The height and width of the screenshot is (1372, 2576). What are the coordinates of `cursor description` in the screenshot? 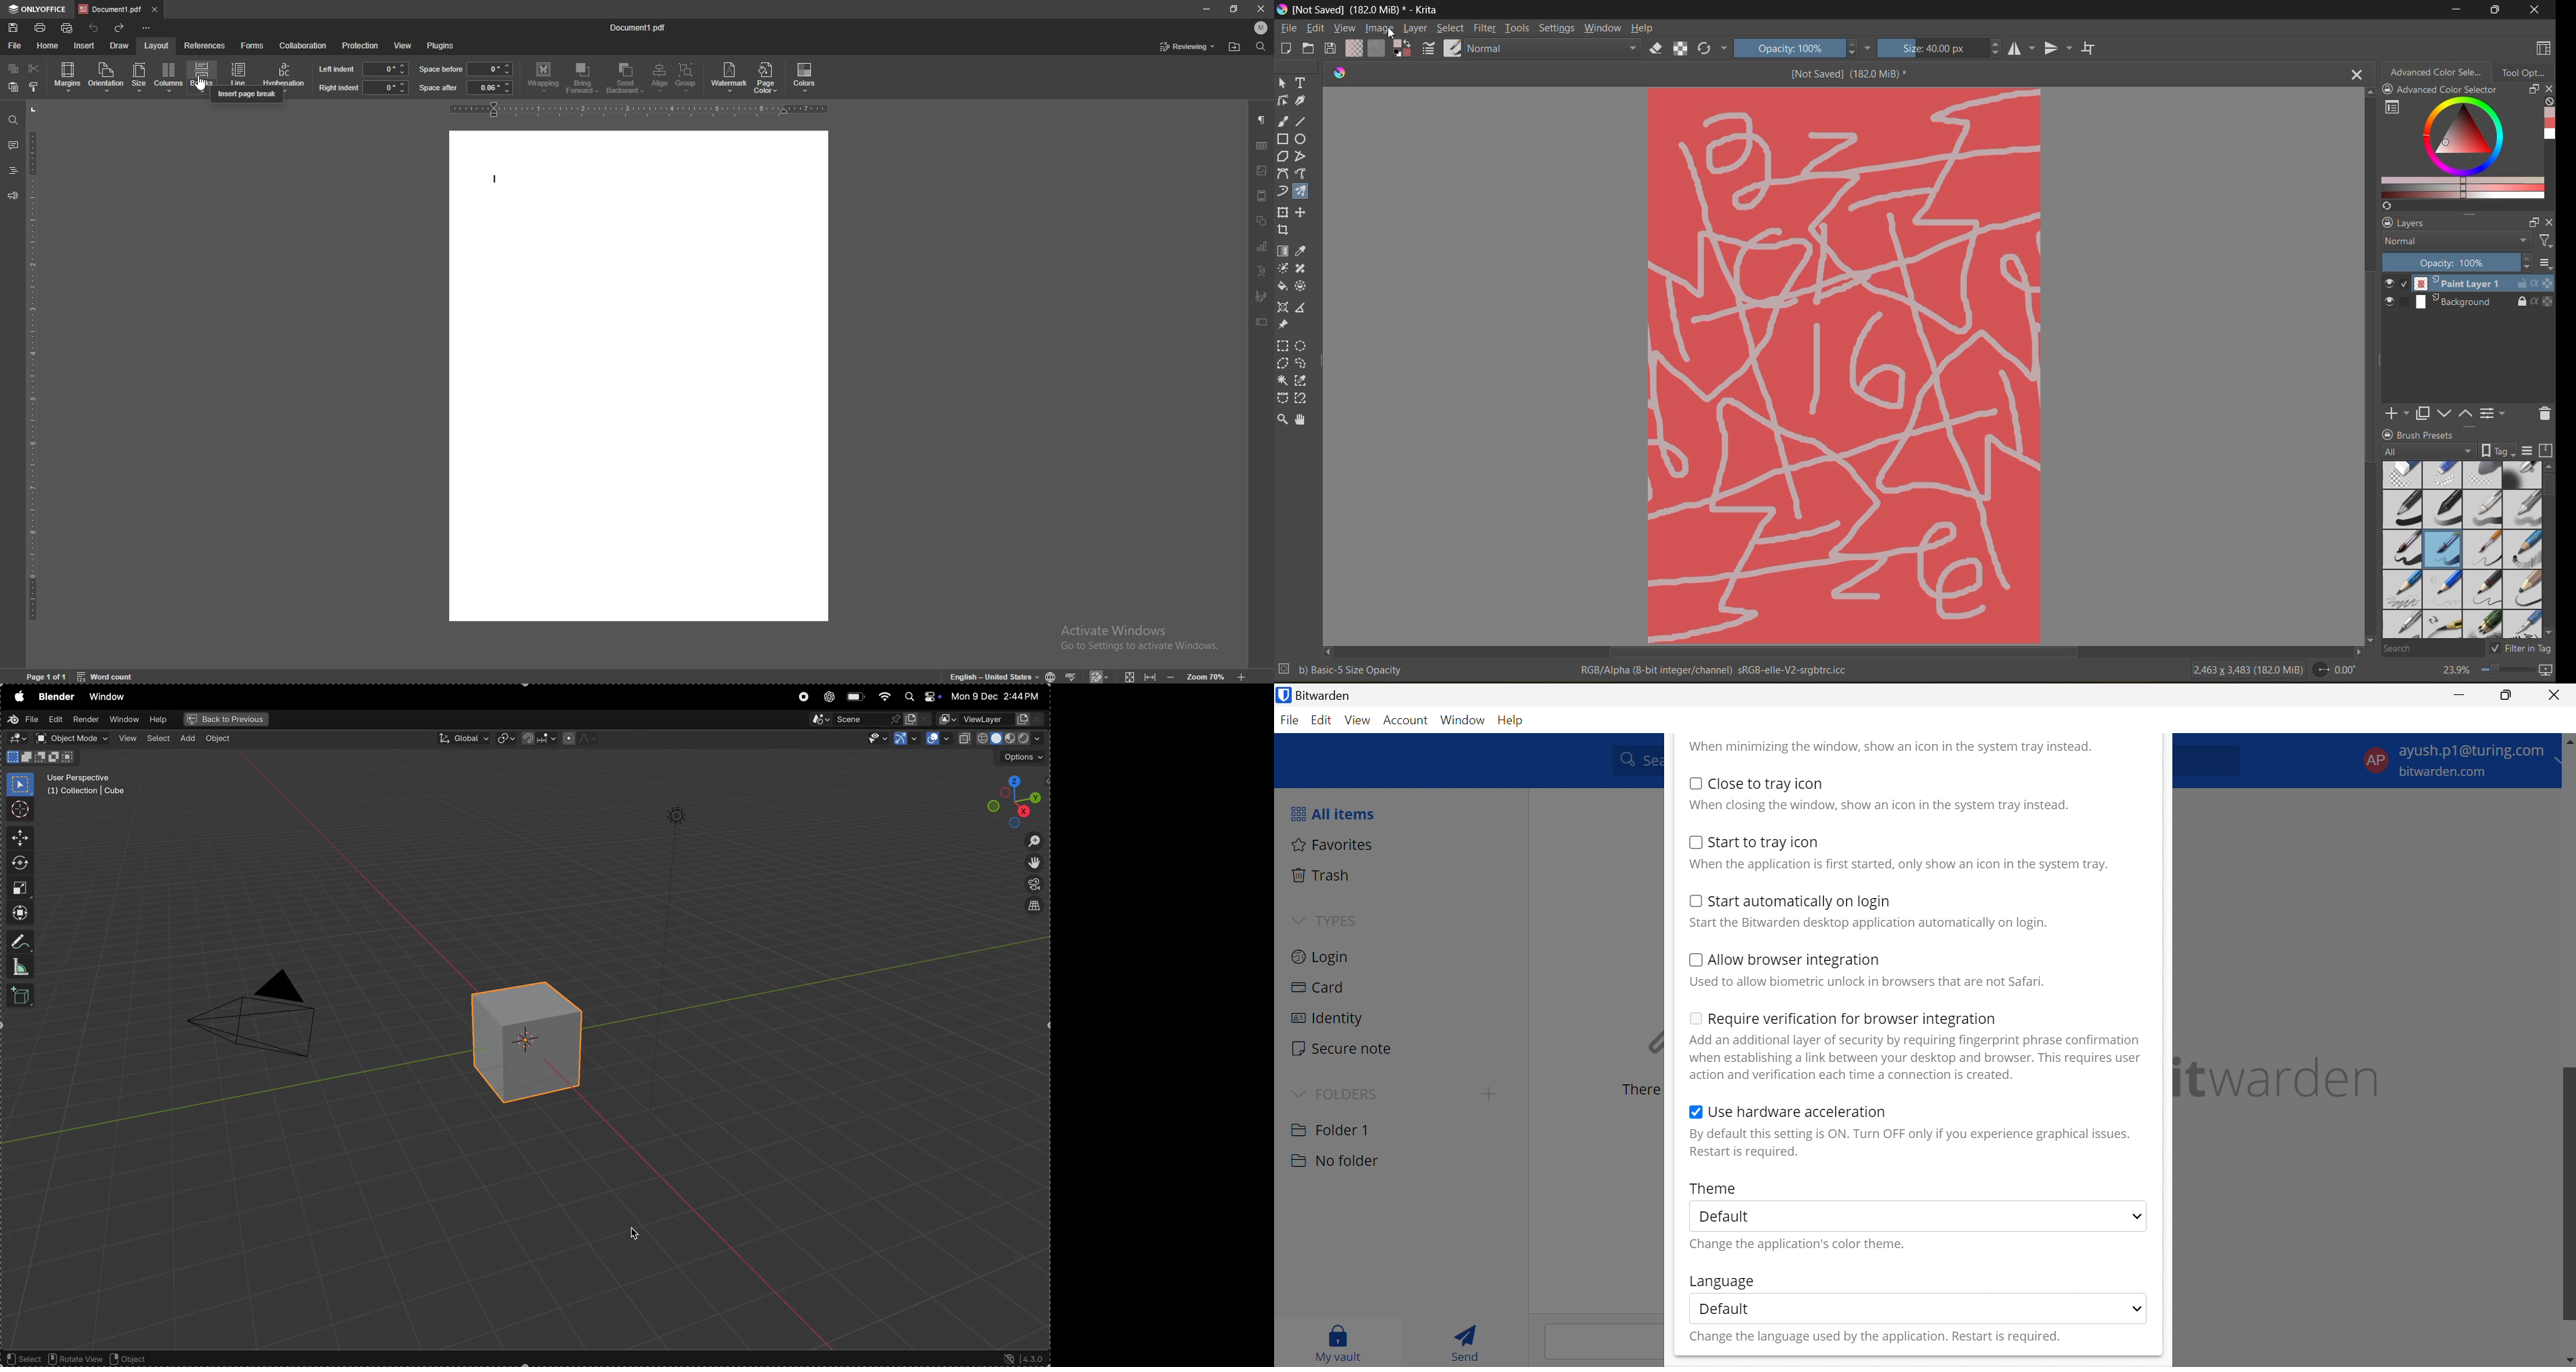 It's located at (246, 94).